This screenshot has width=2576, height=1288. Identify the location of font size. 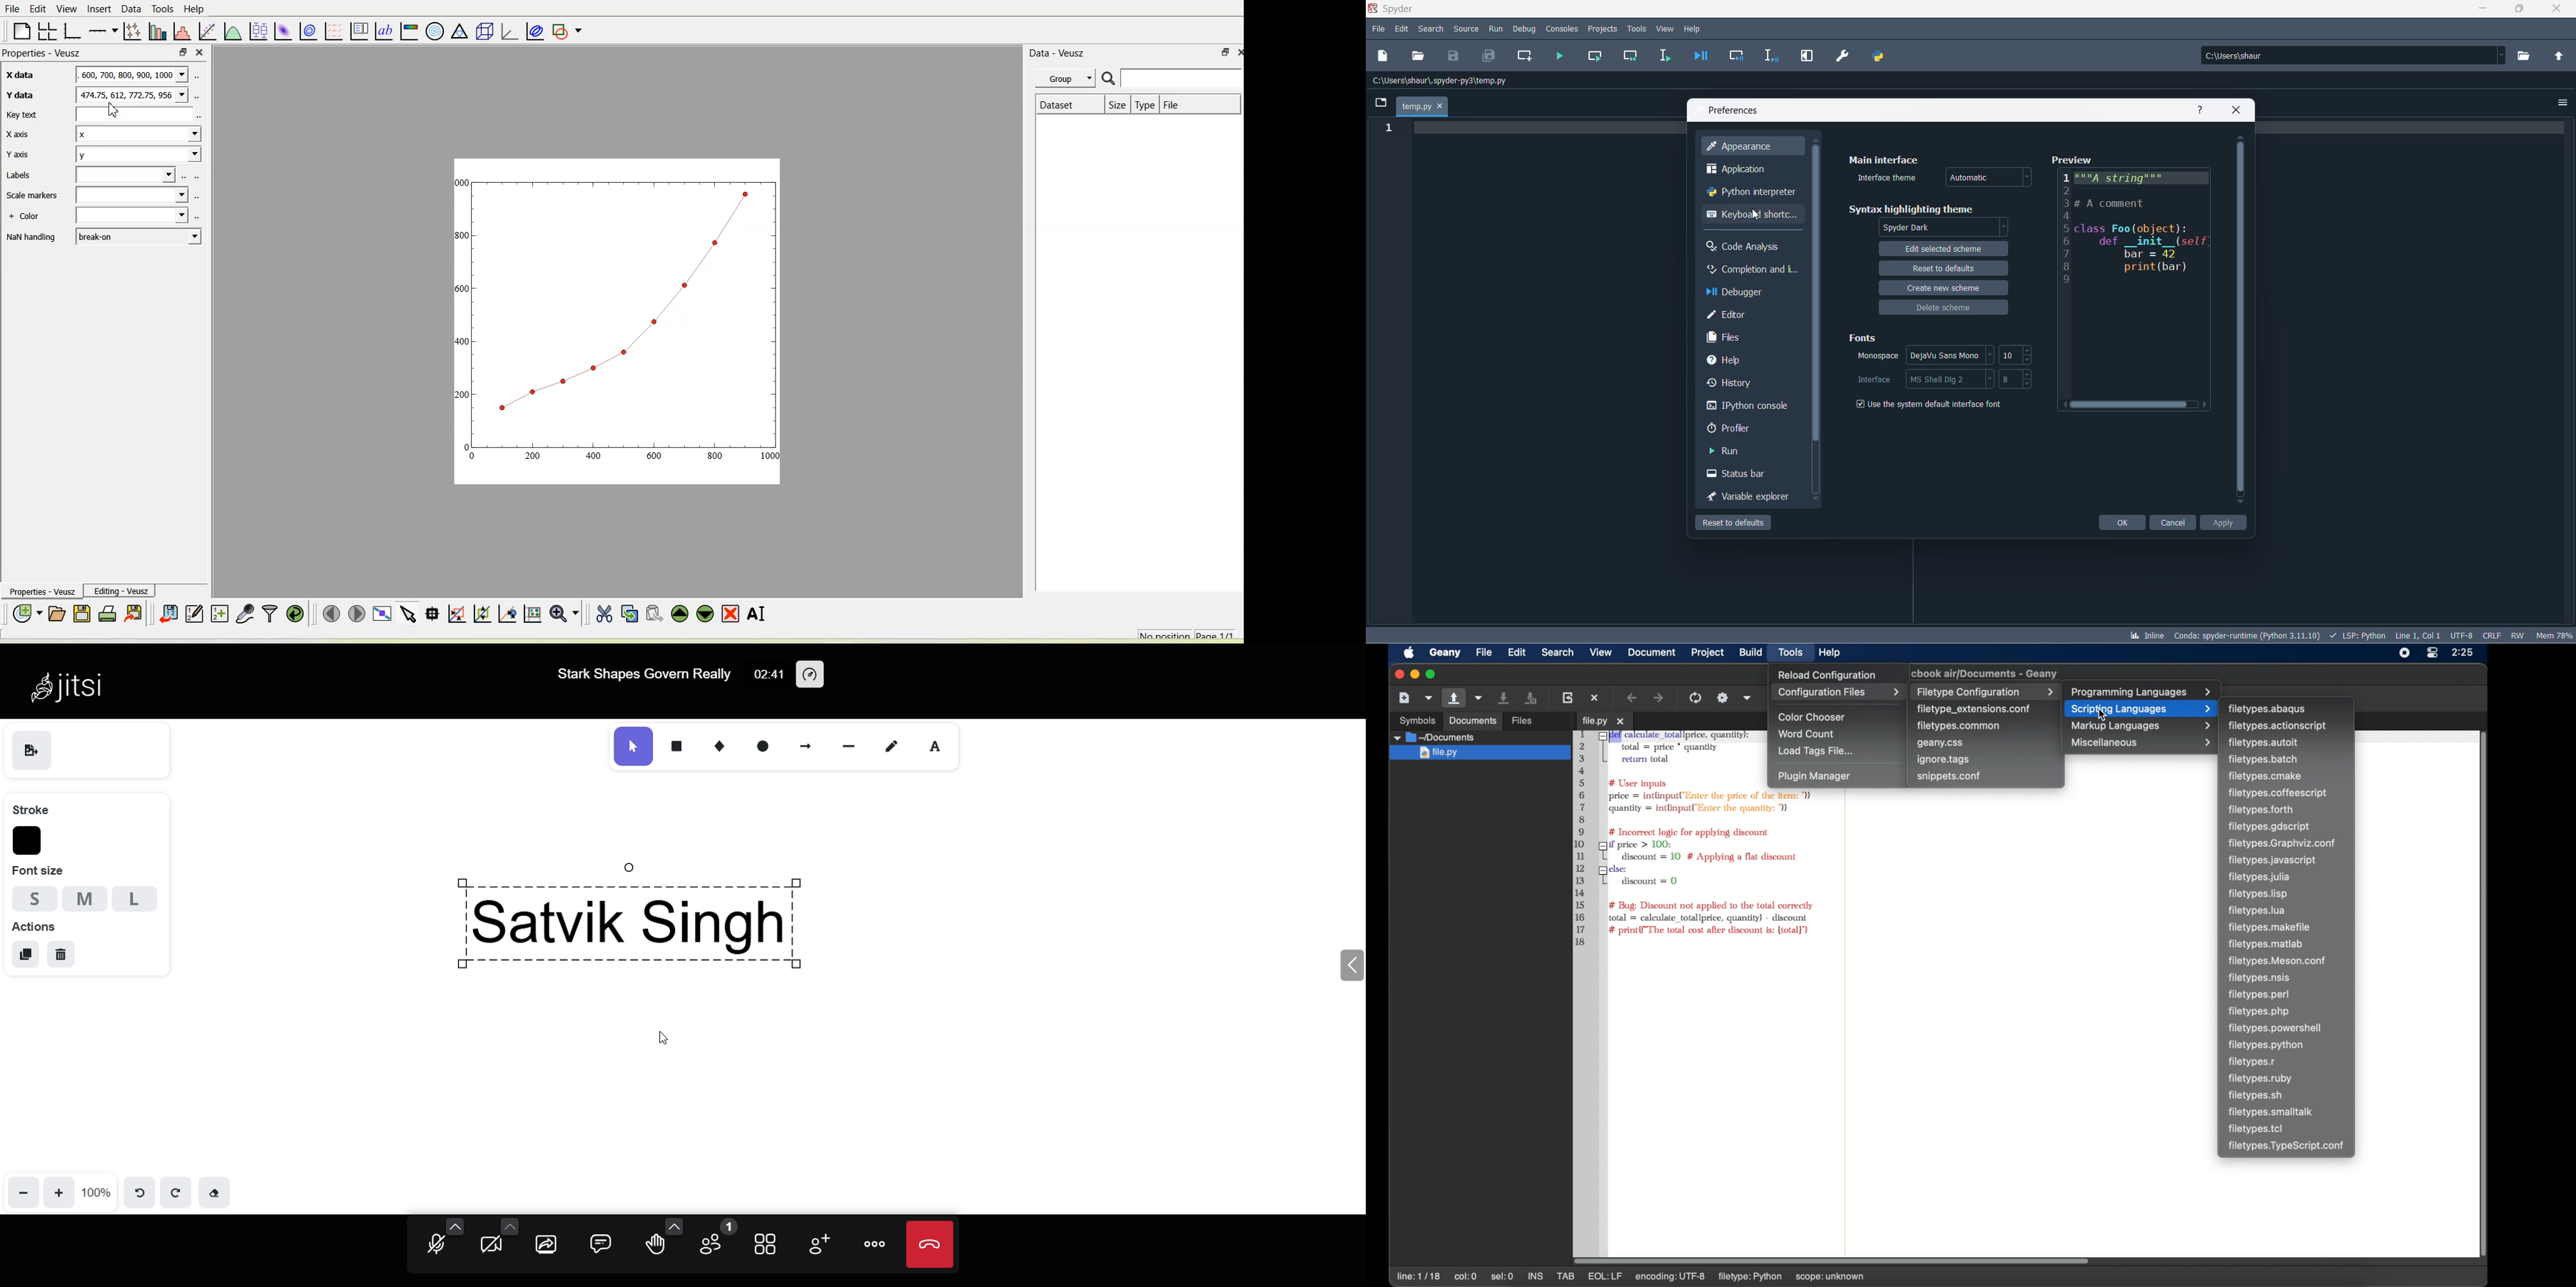
(2008, 355).